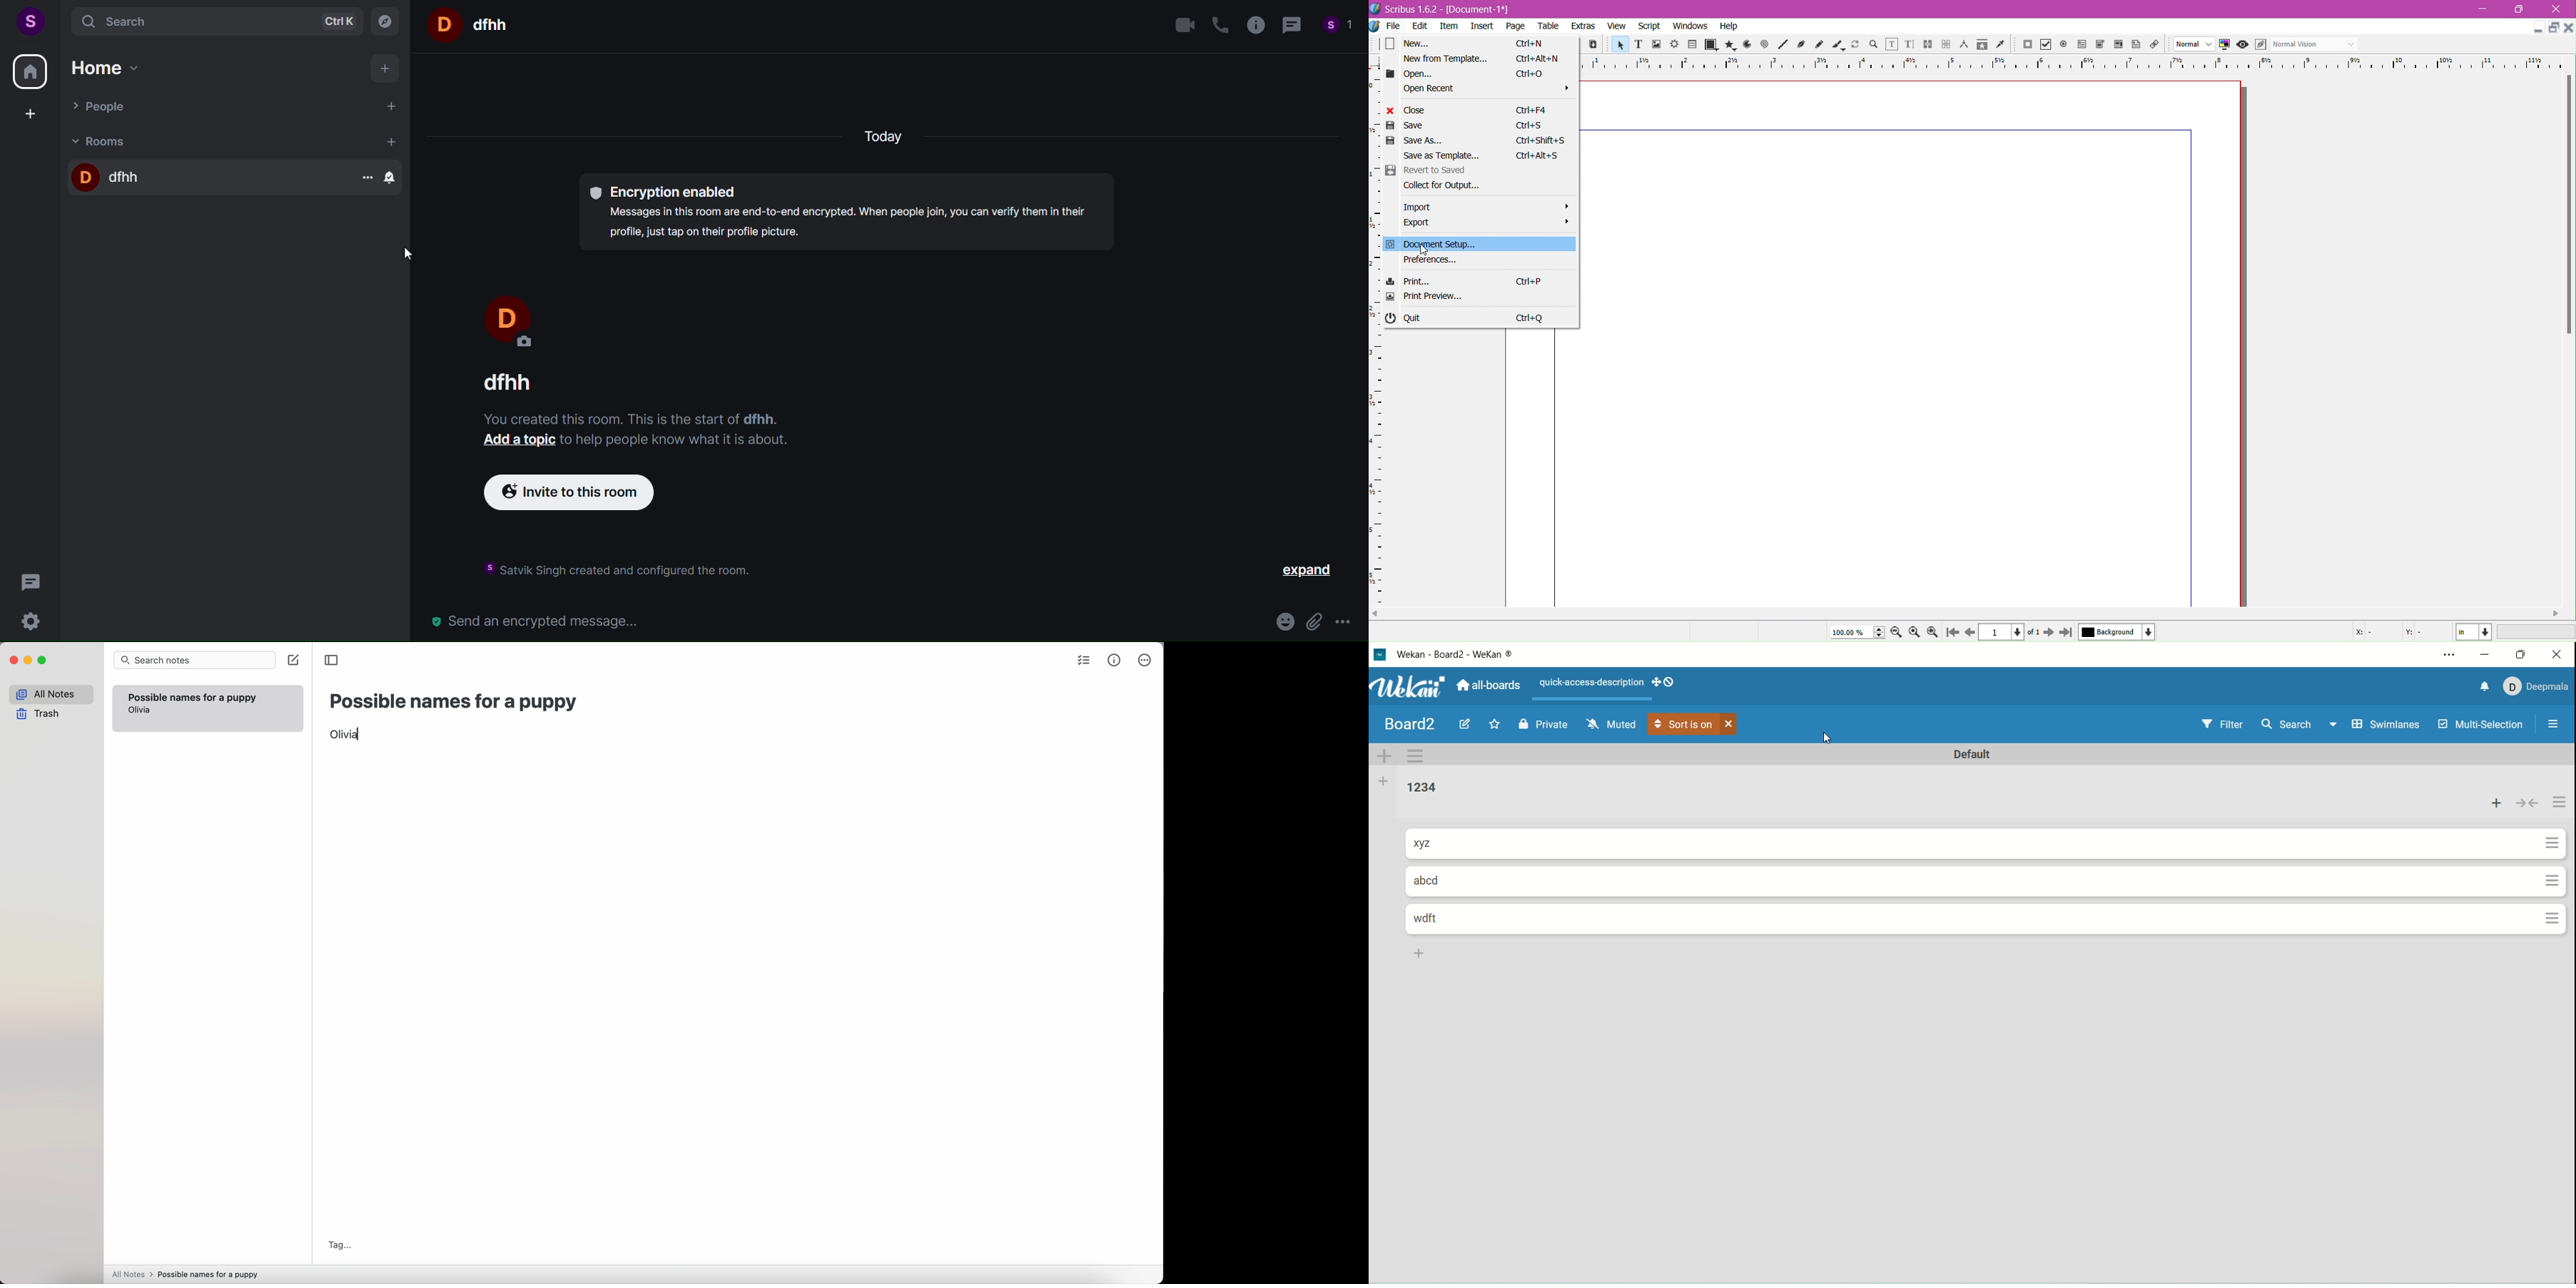  What do you see at coordinates (1537, 59) in the screenshot?
I see `` at bounding box center [1537, 59].